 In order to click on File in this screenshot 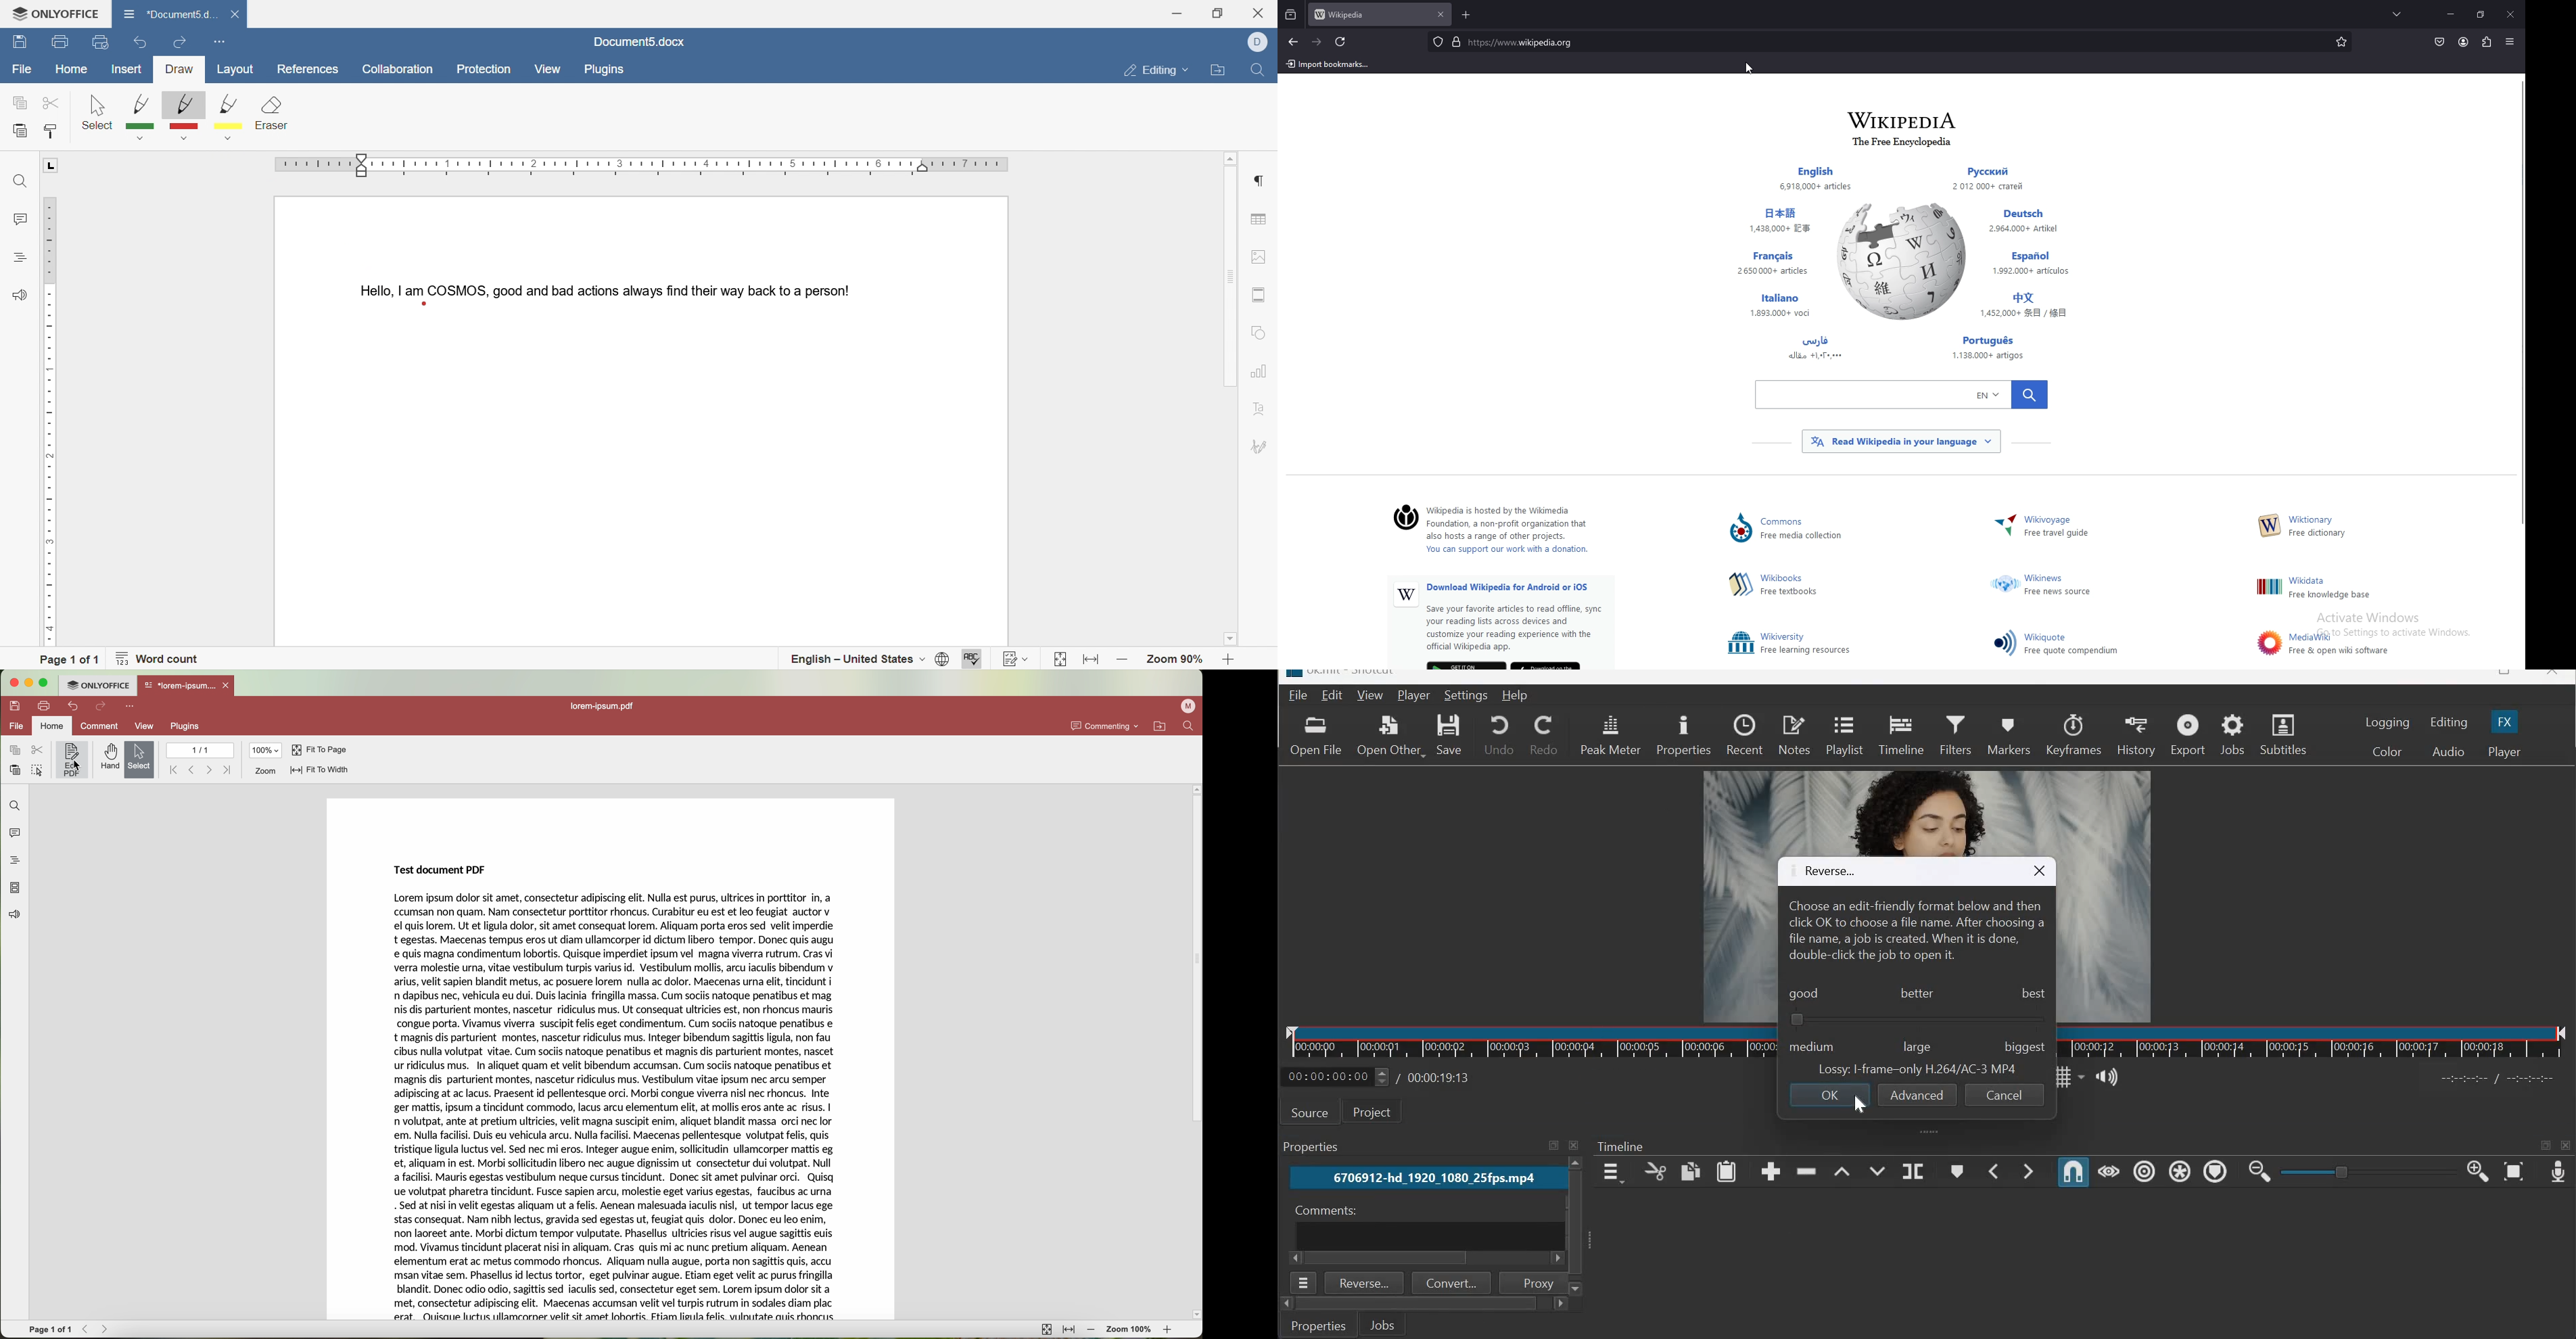, I will do `click(1296, 696)`.